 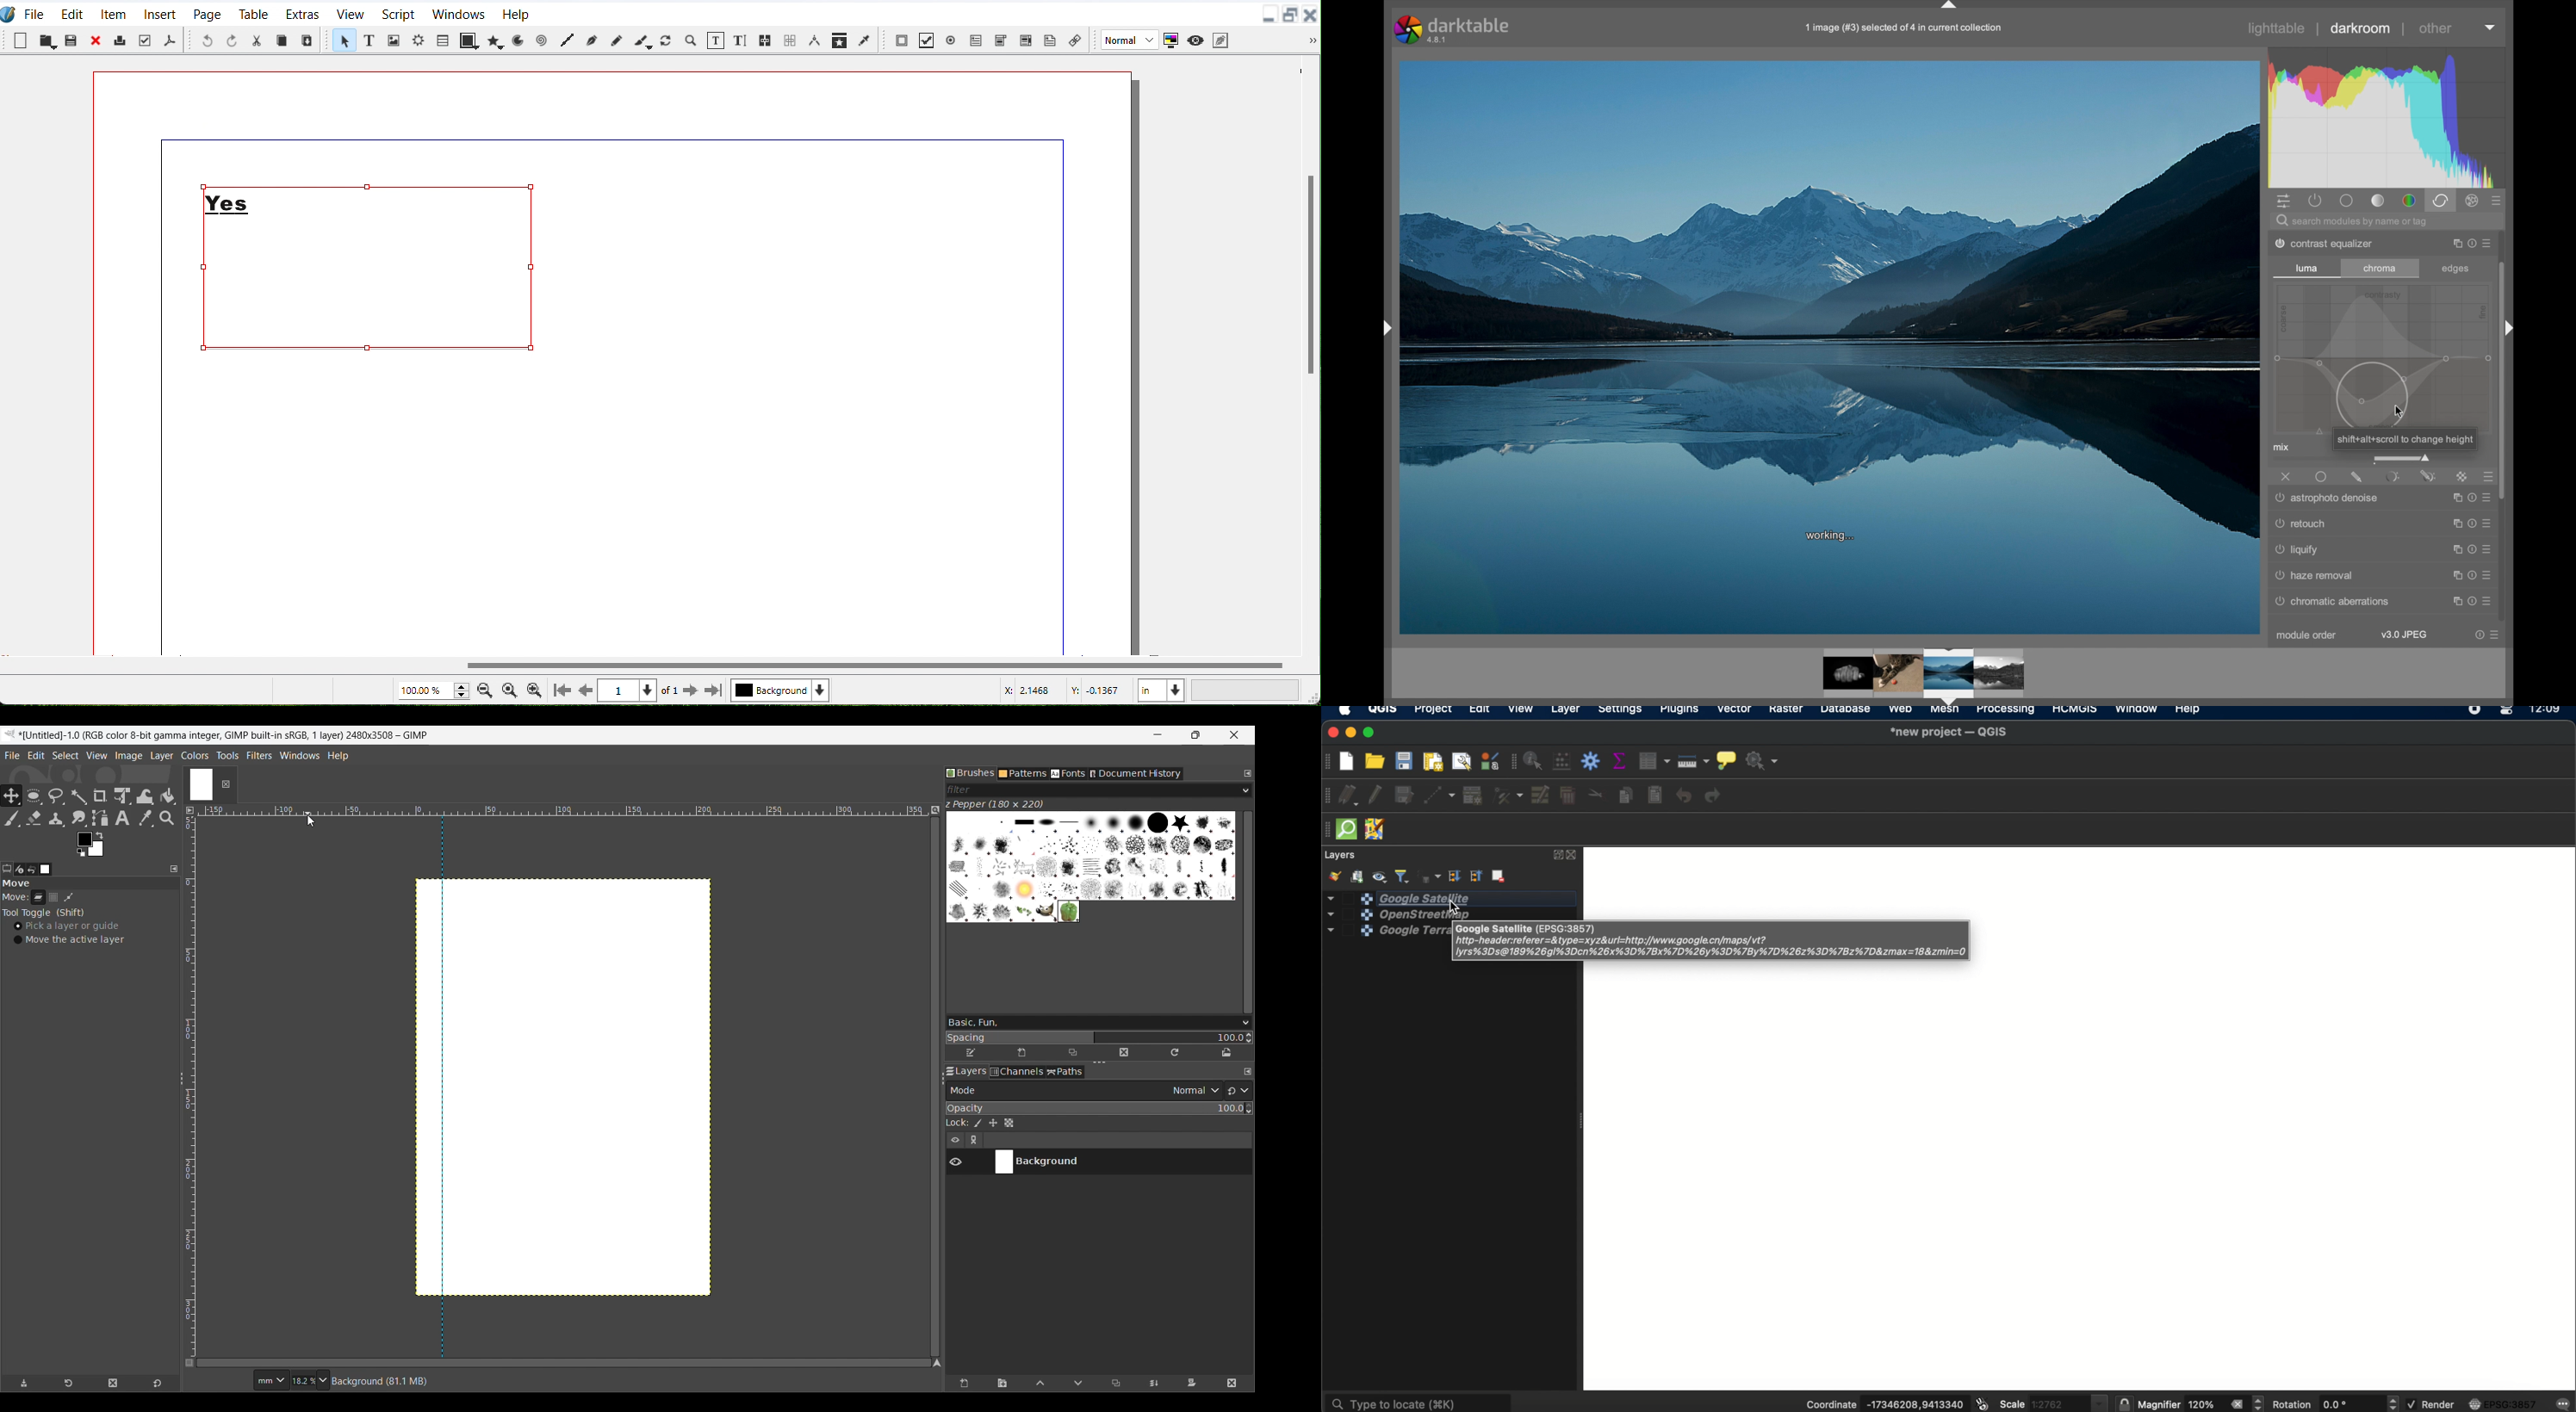 I want to click on Select Current page, so click(x=640, y=691).